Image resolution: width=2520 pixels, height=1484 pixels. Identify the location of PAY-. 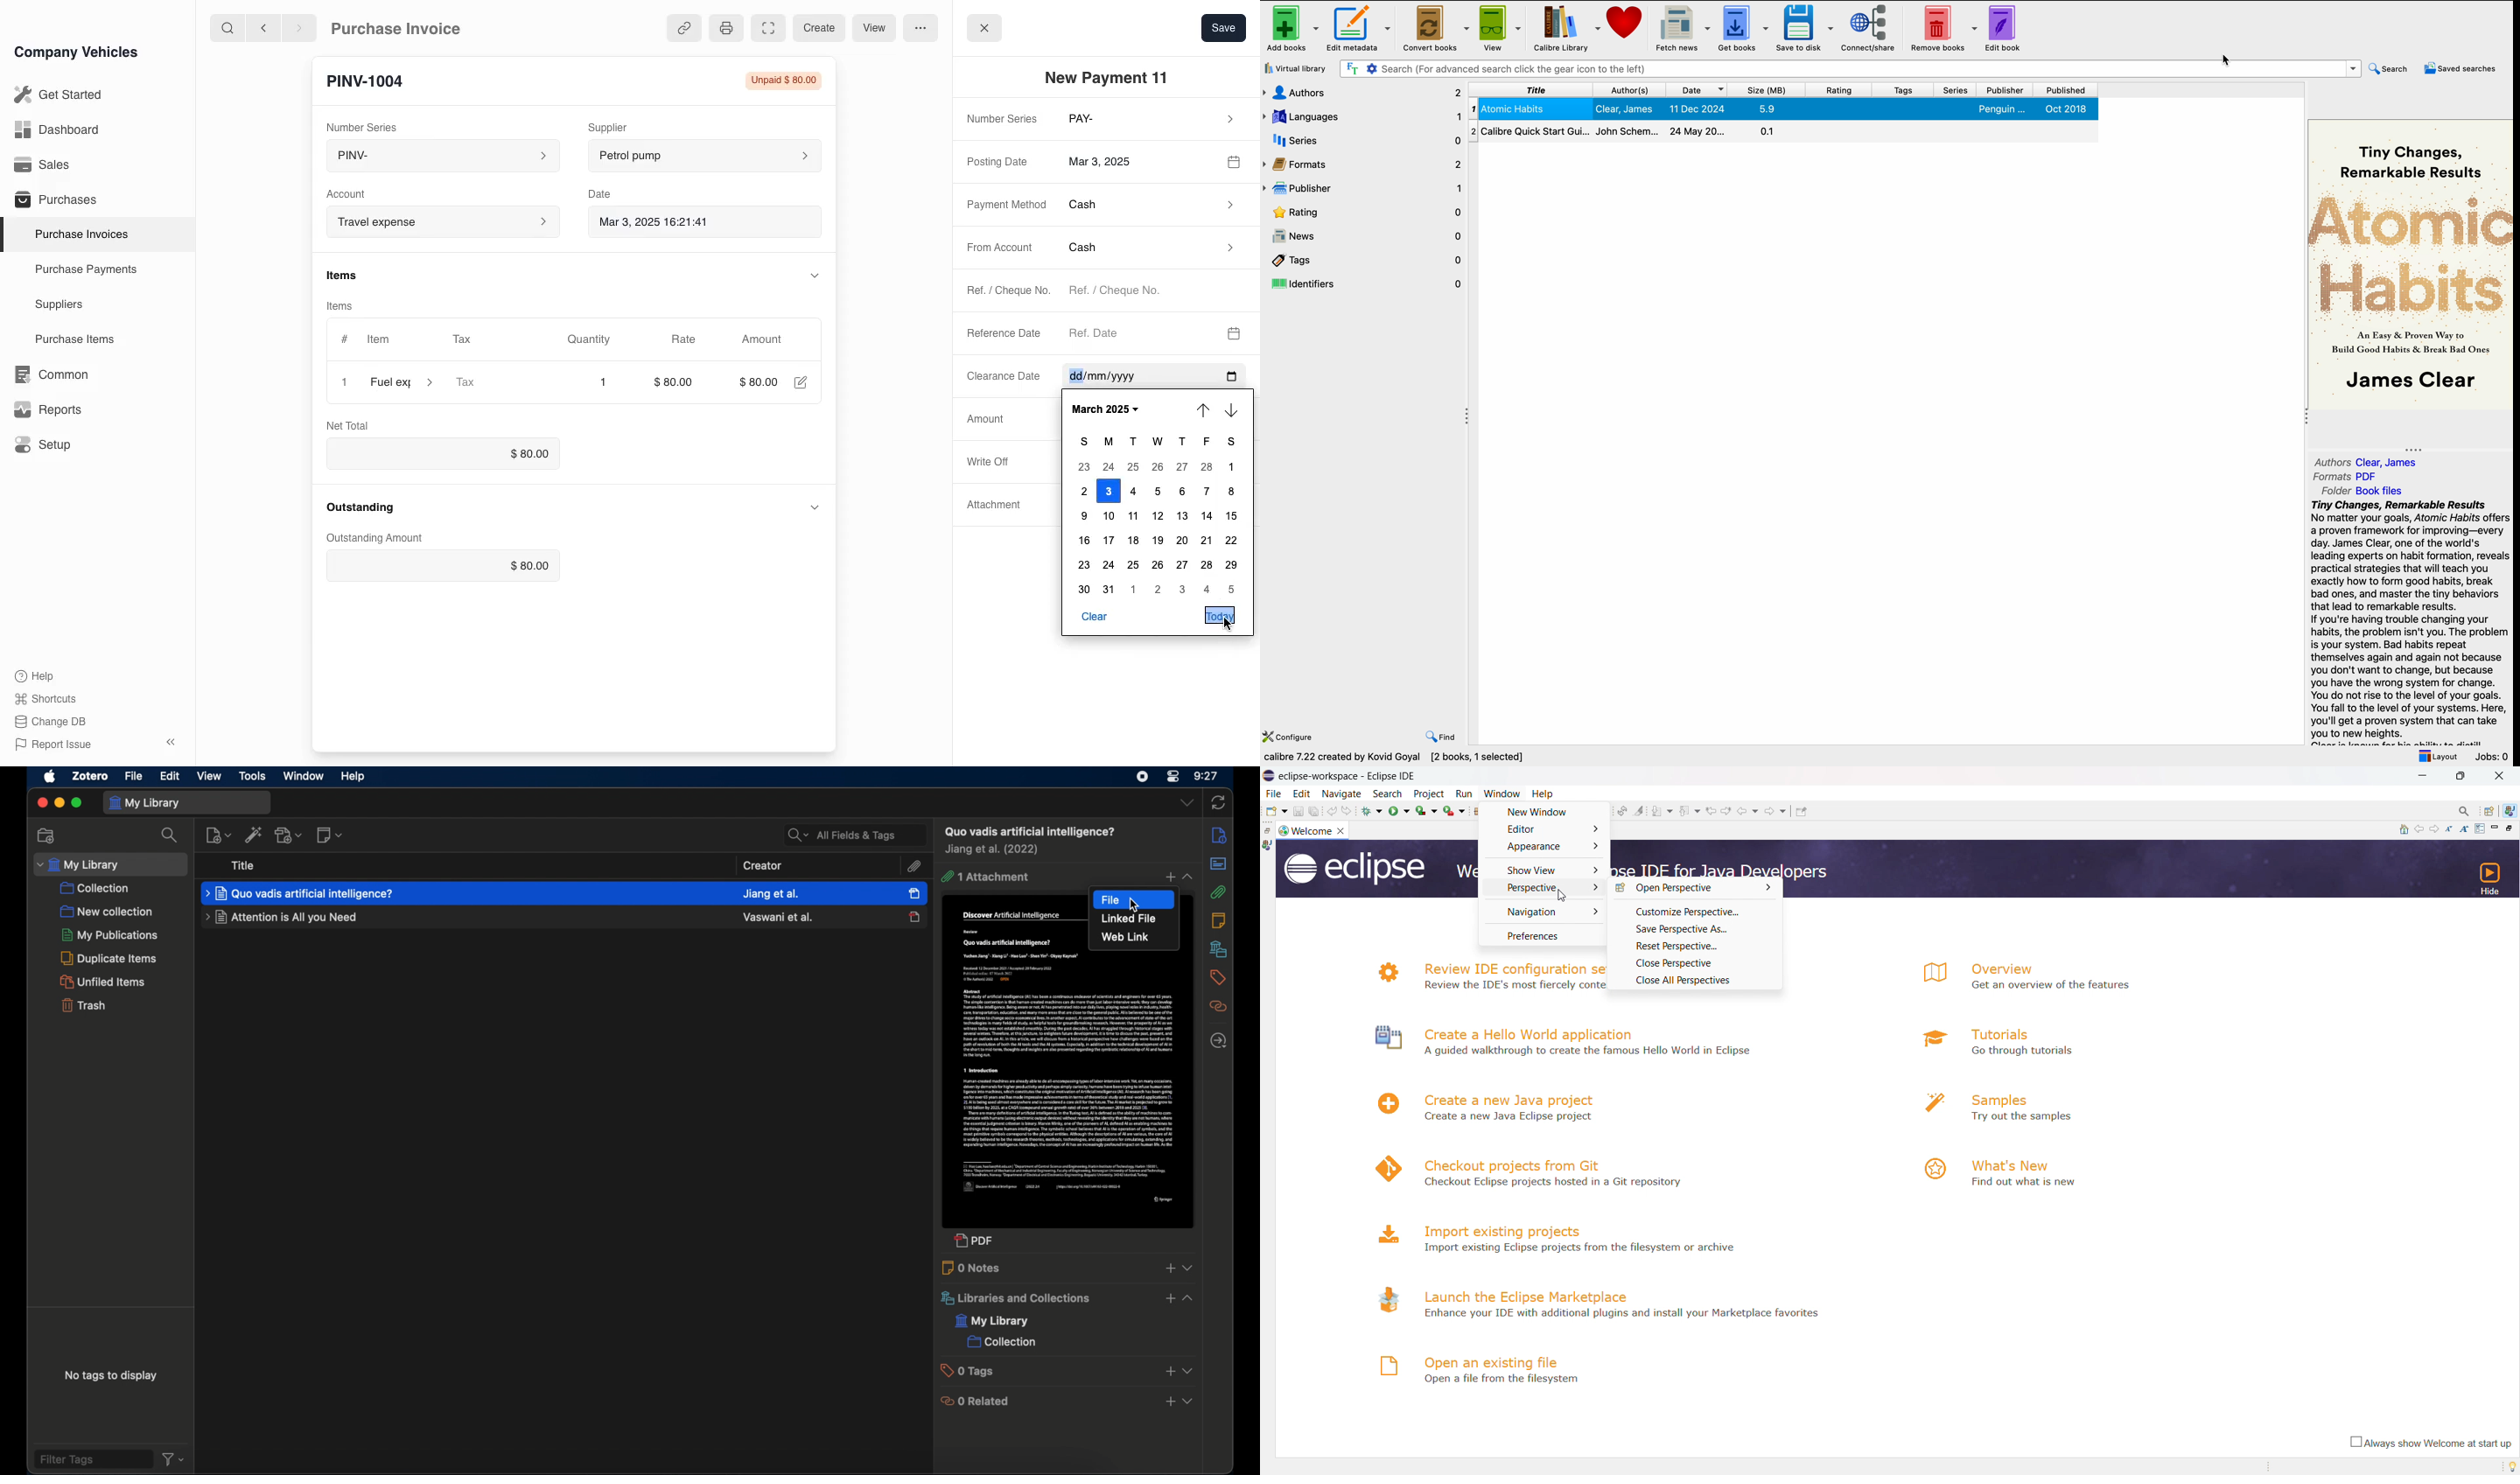
(1153, 121).